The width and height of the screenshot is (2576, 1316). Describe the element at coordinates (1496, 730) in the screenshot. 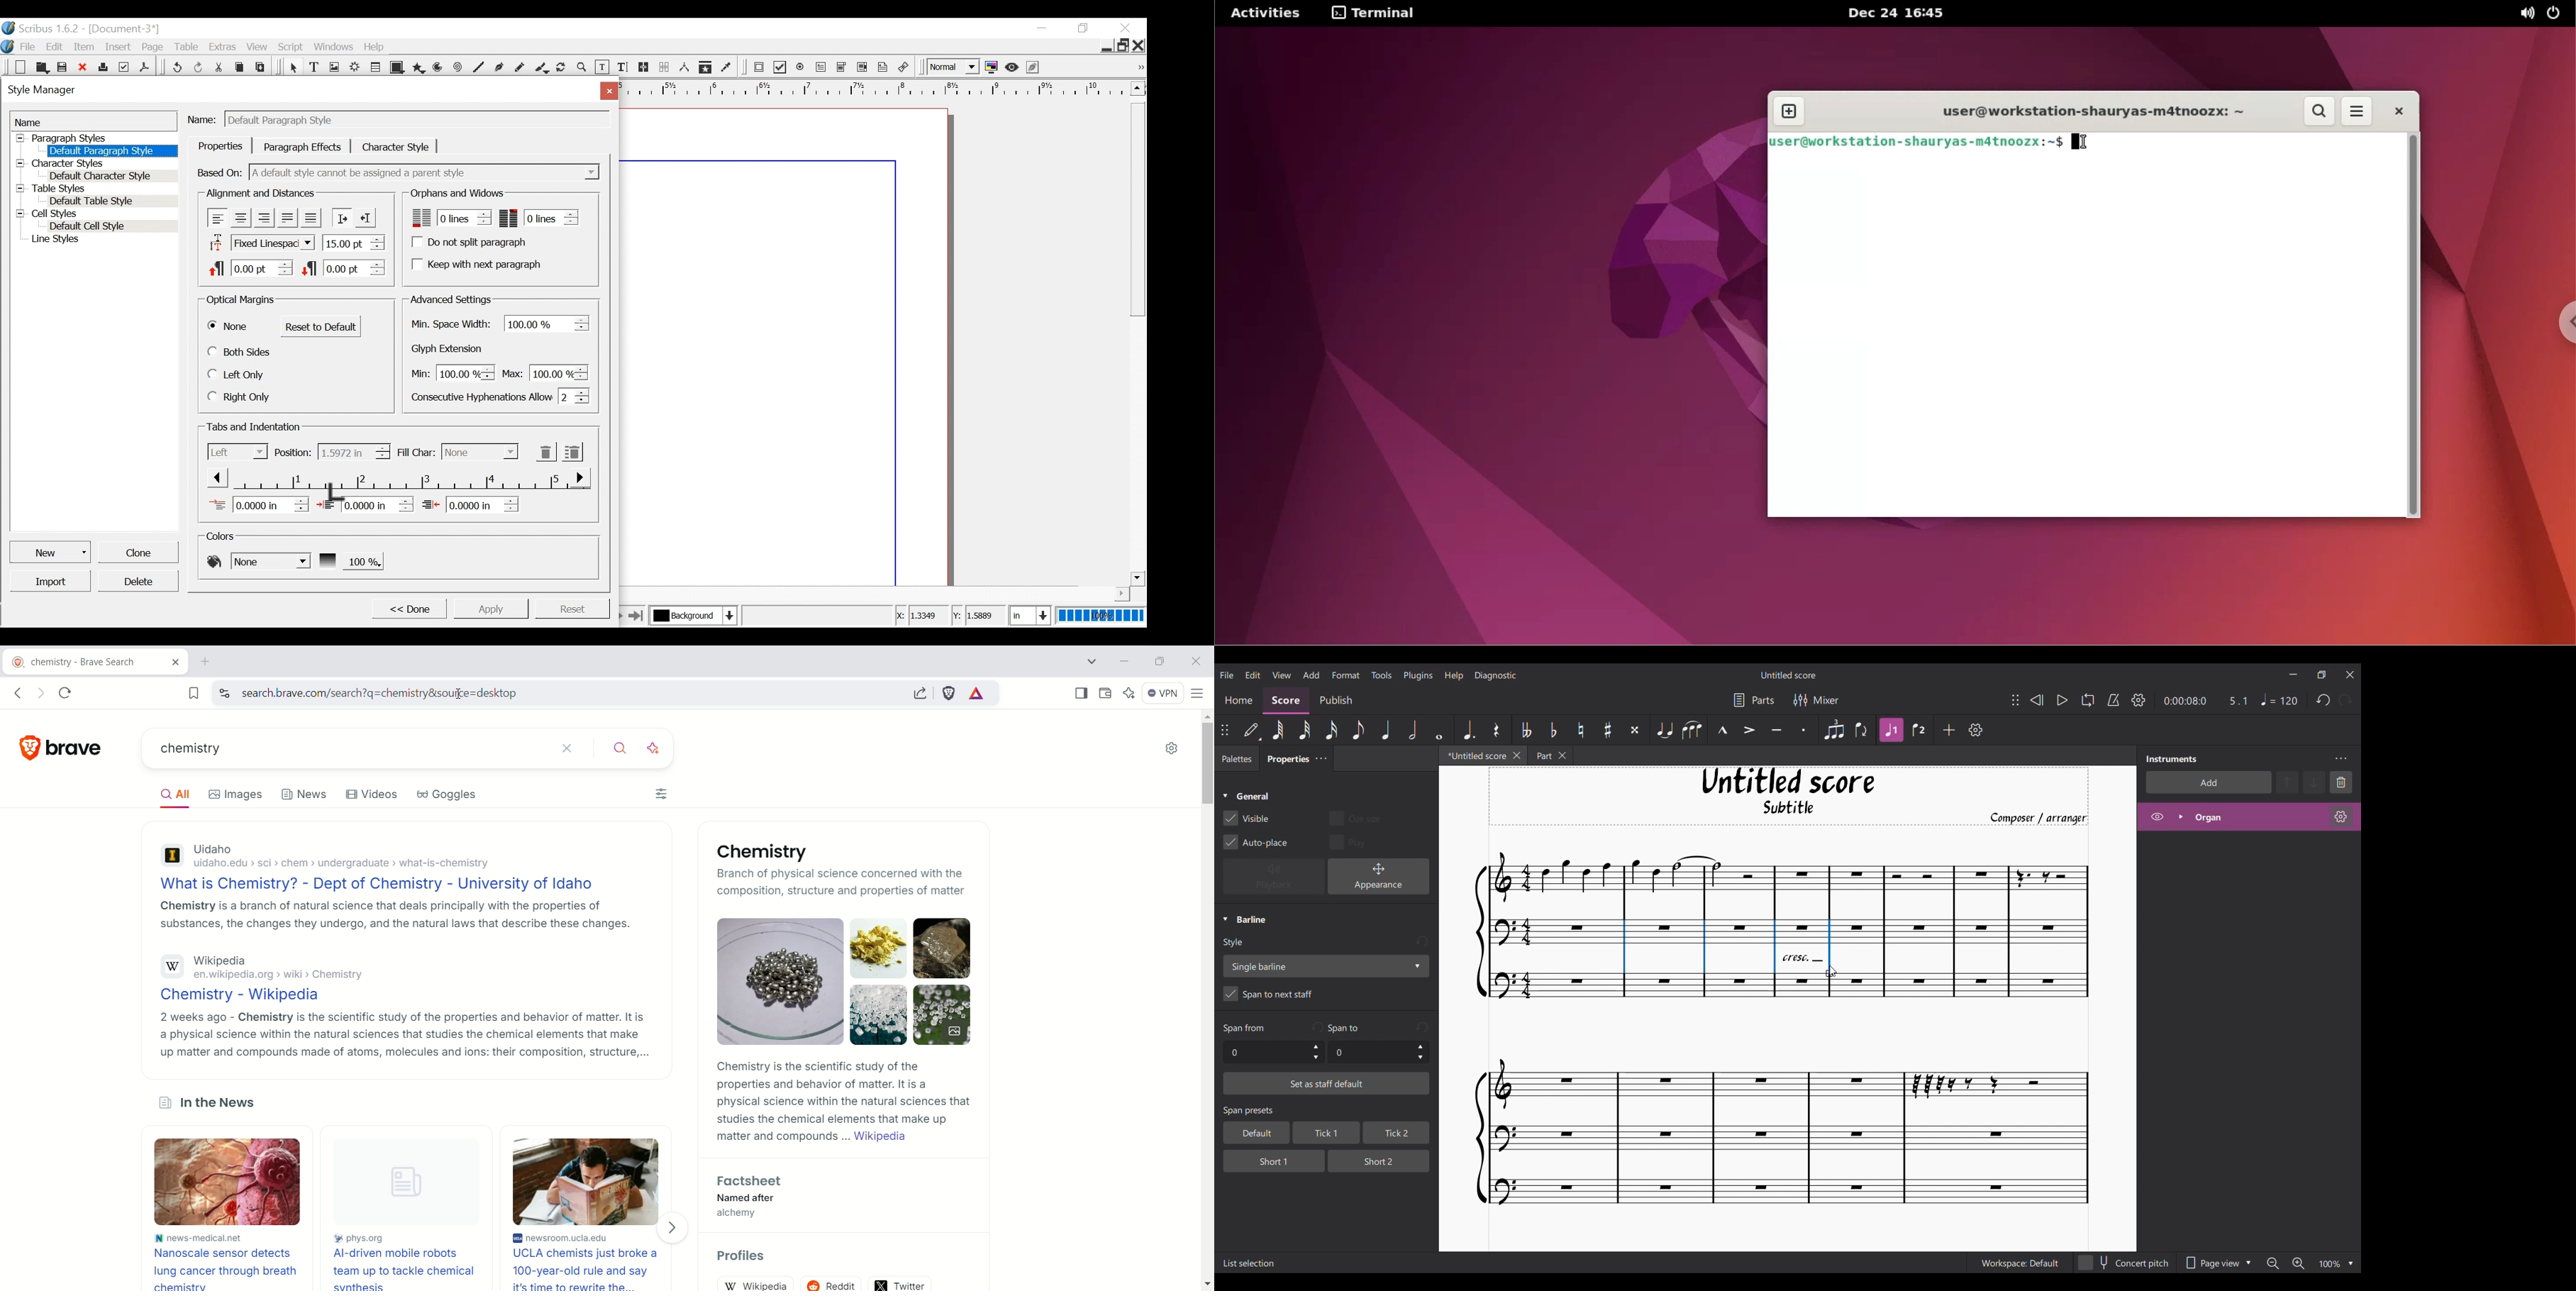

I see `Rest` at that location.